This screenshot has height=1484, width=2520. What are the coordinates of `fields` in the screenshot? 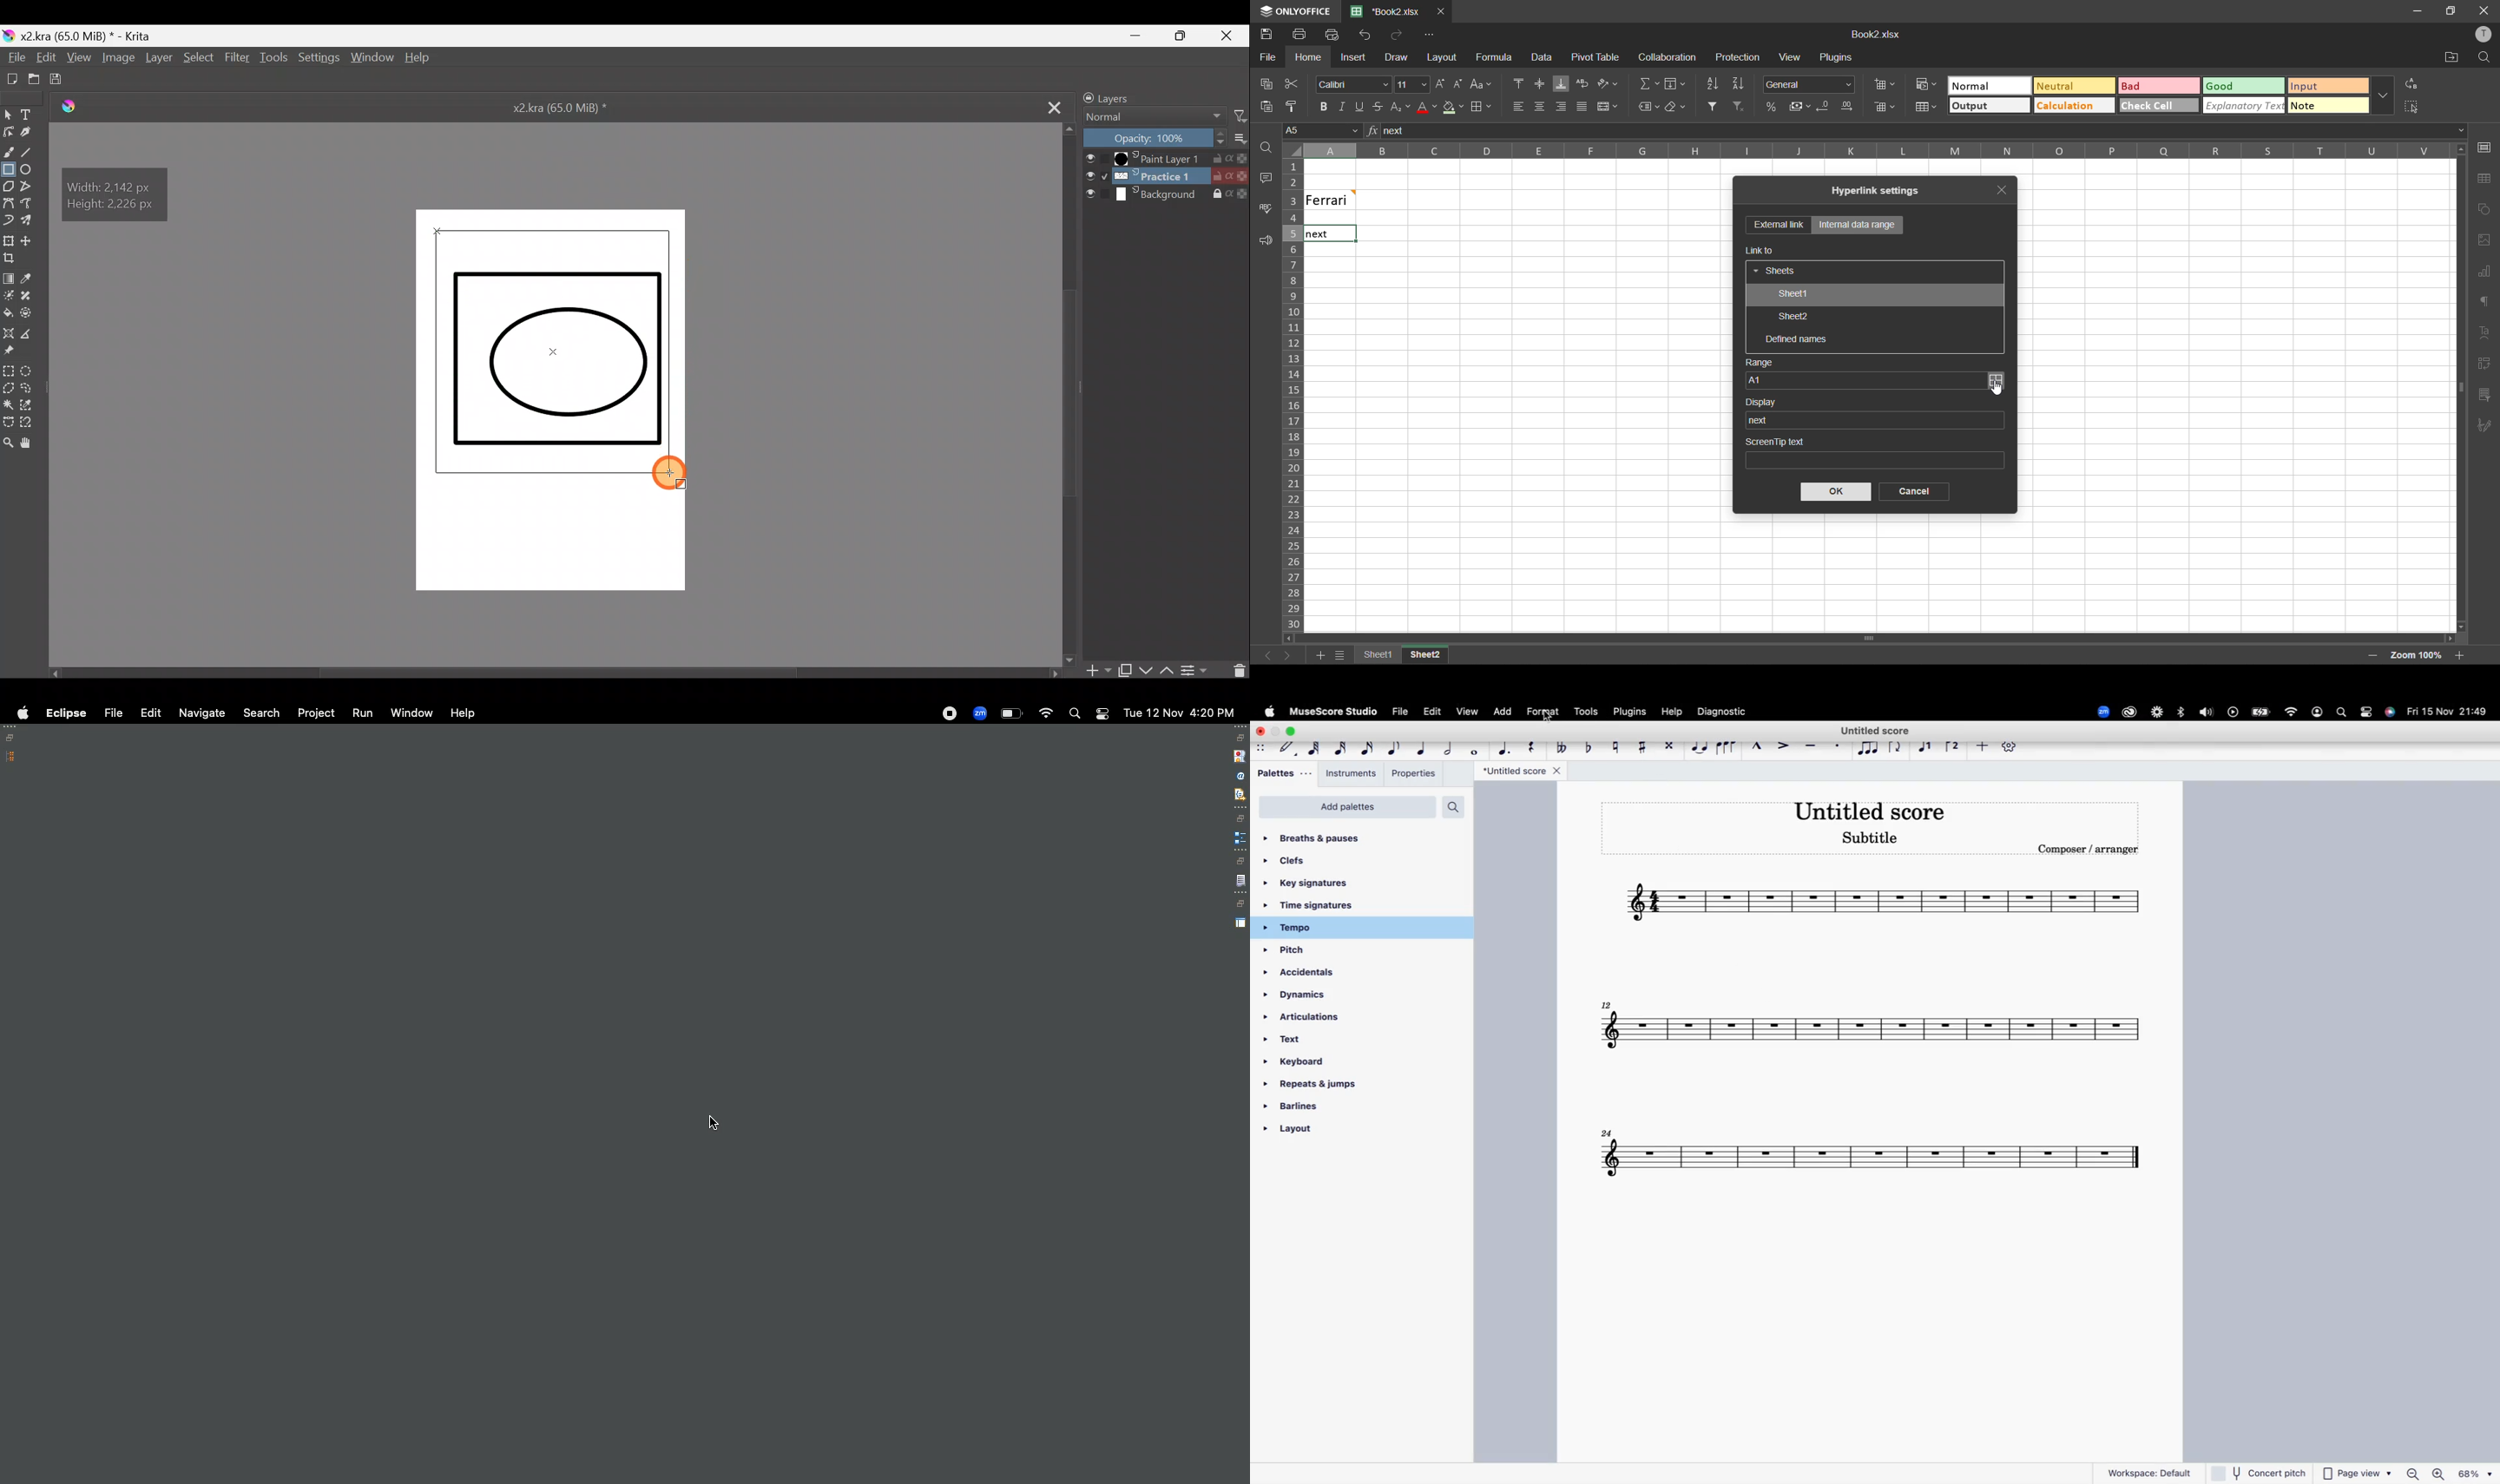 It's located at (1675, 85).